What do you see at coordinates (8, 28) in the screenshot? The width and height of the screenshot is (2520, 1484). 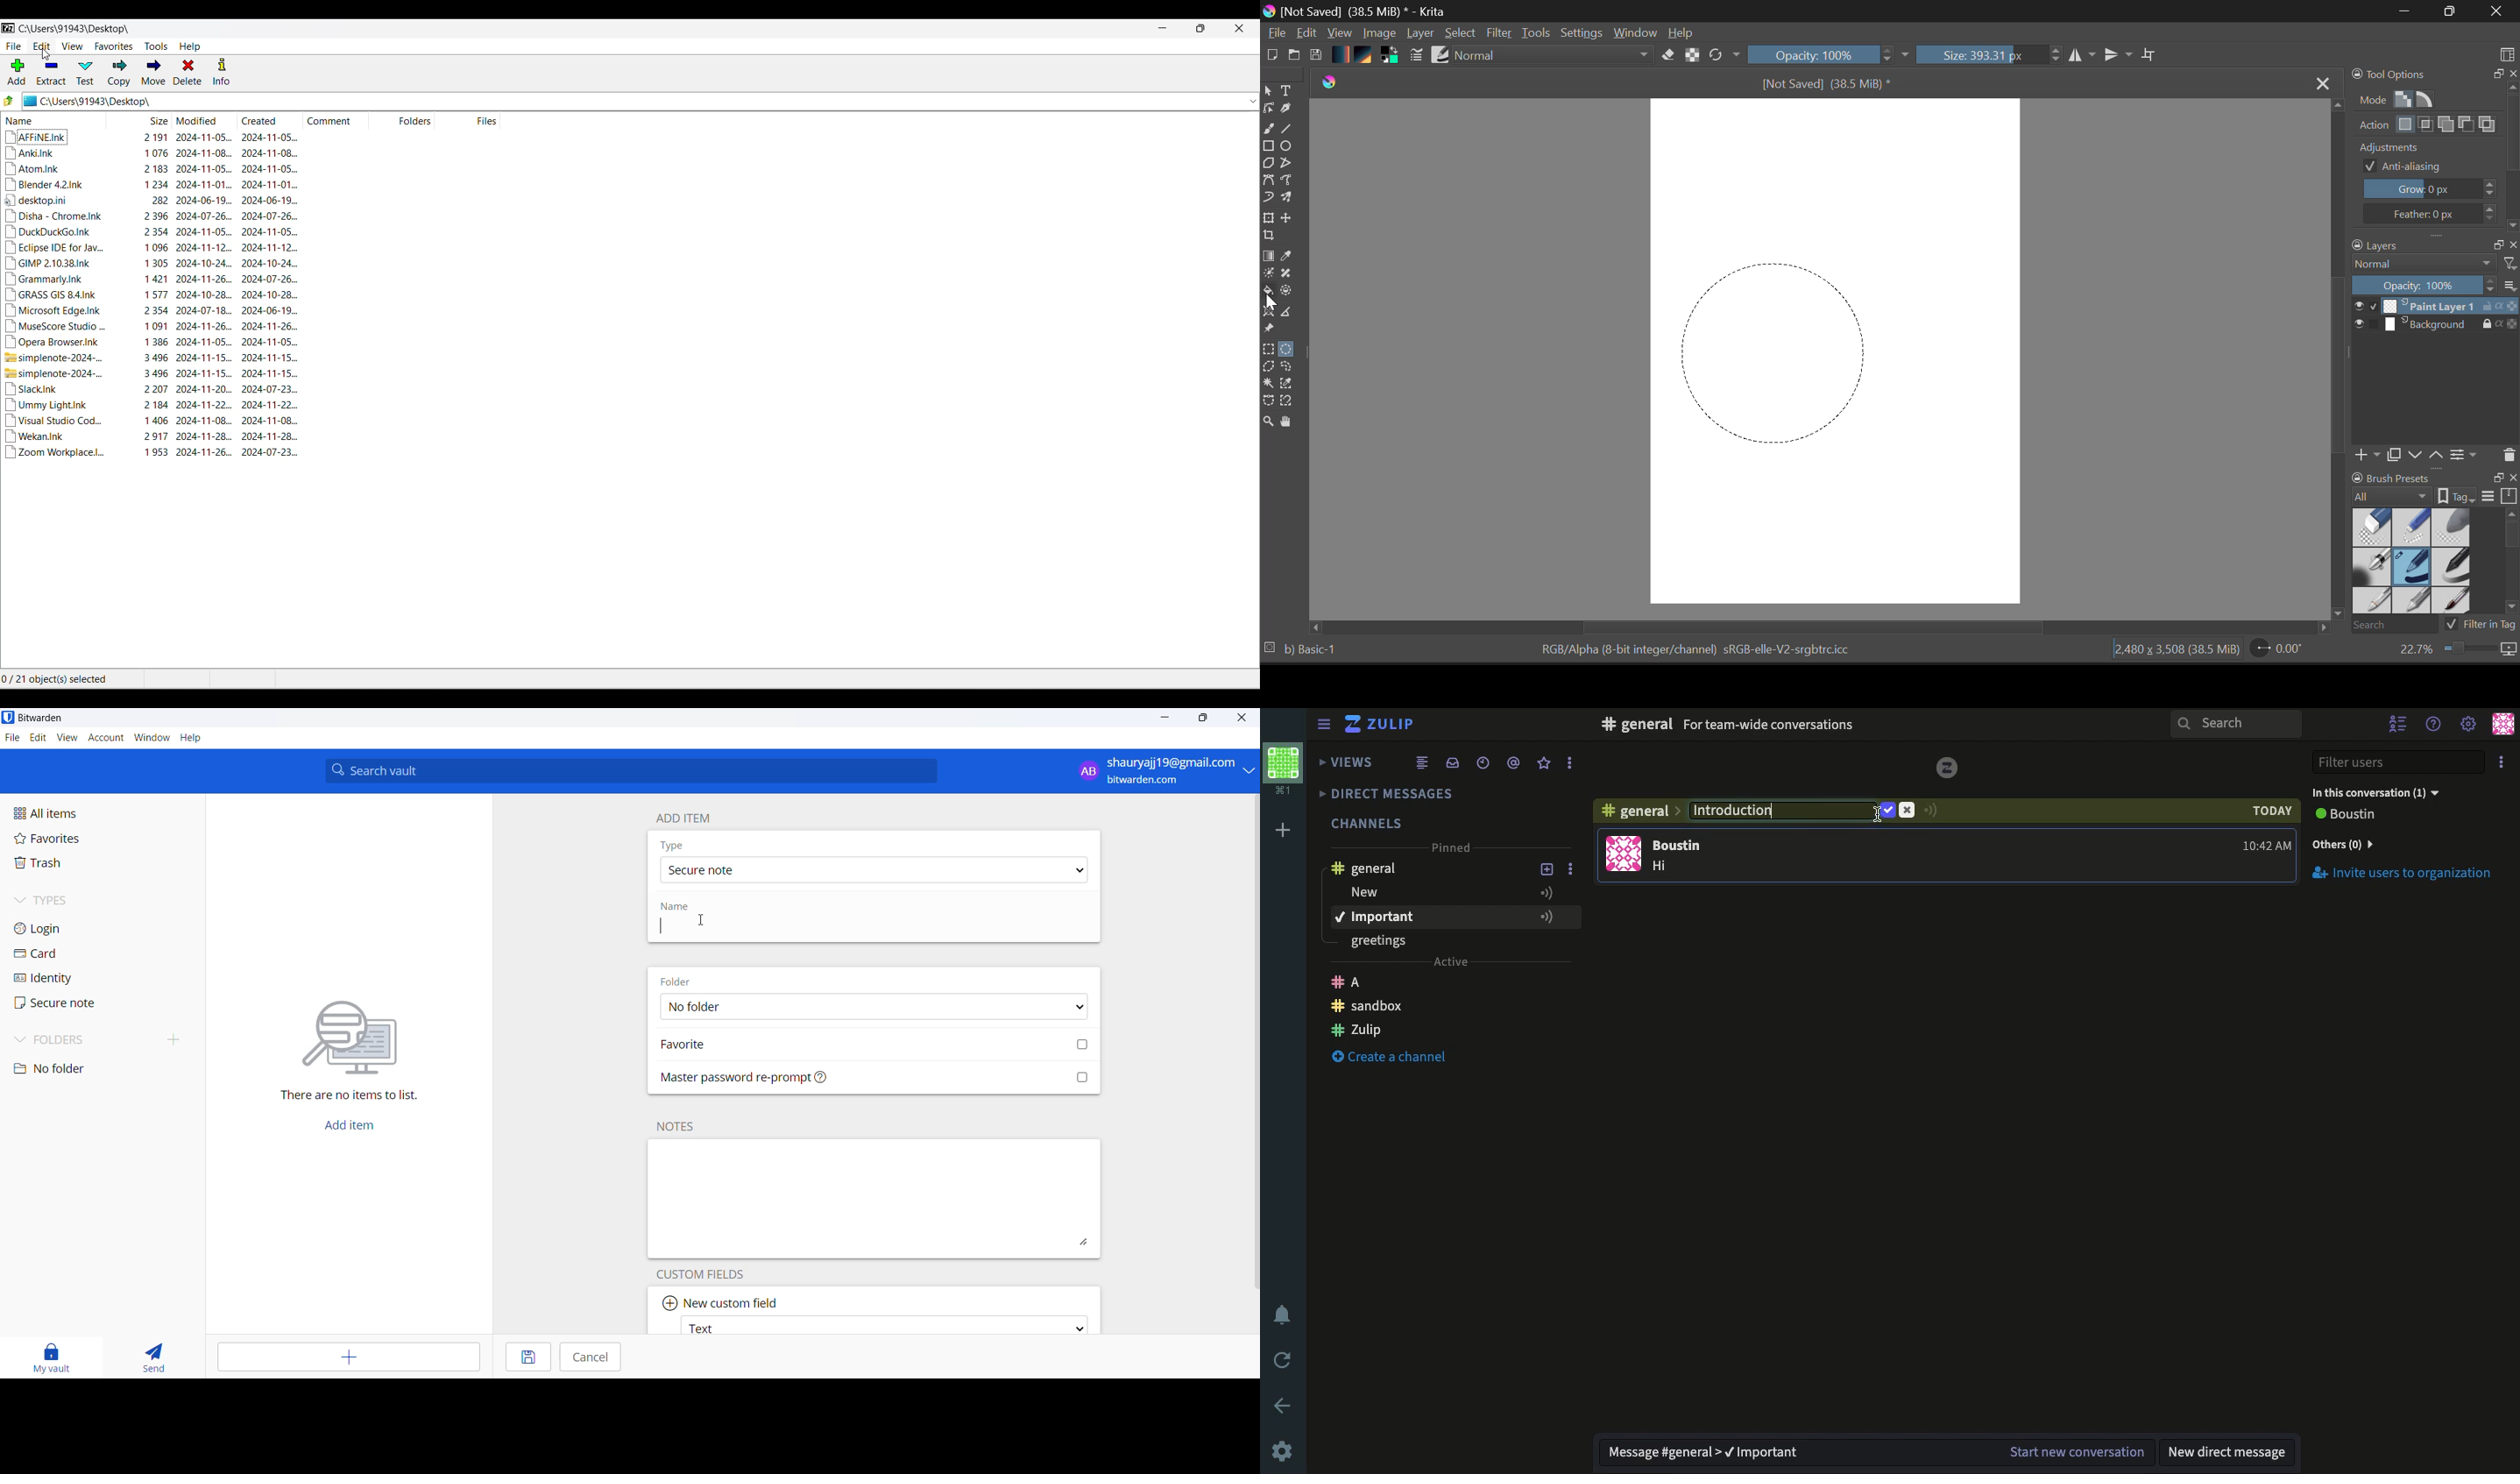 I see `Software logo` at bounding box center [8, 28].